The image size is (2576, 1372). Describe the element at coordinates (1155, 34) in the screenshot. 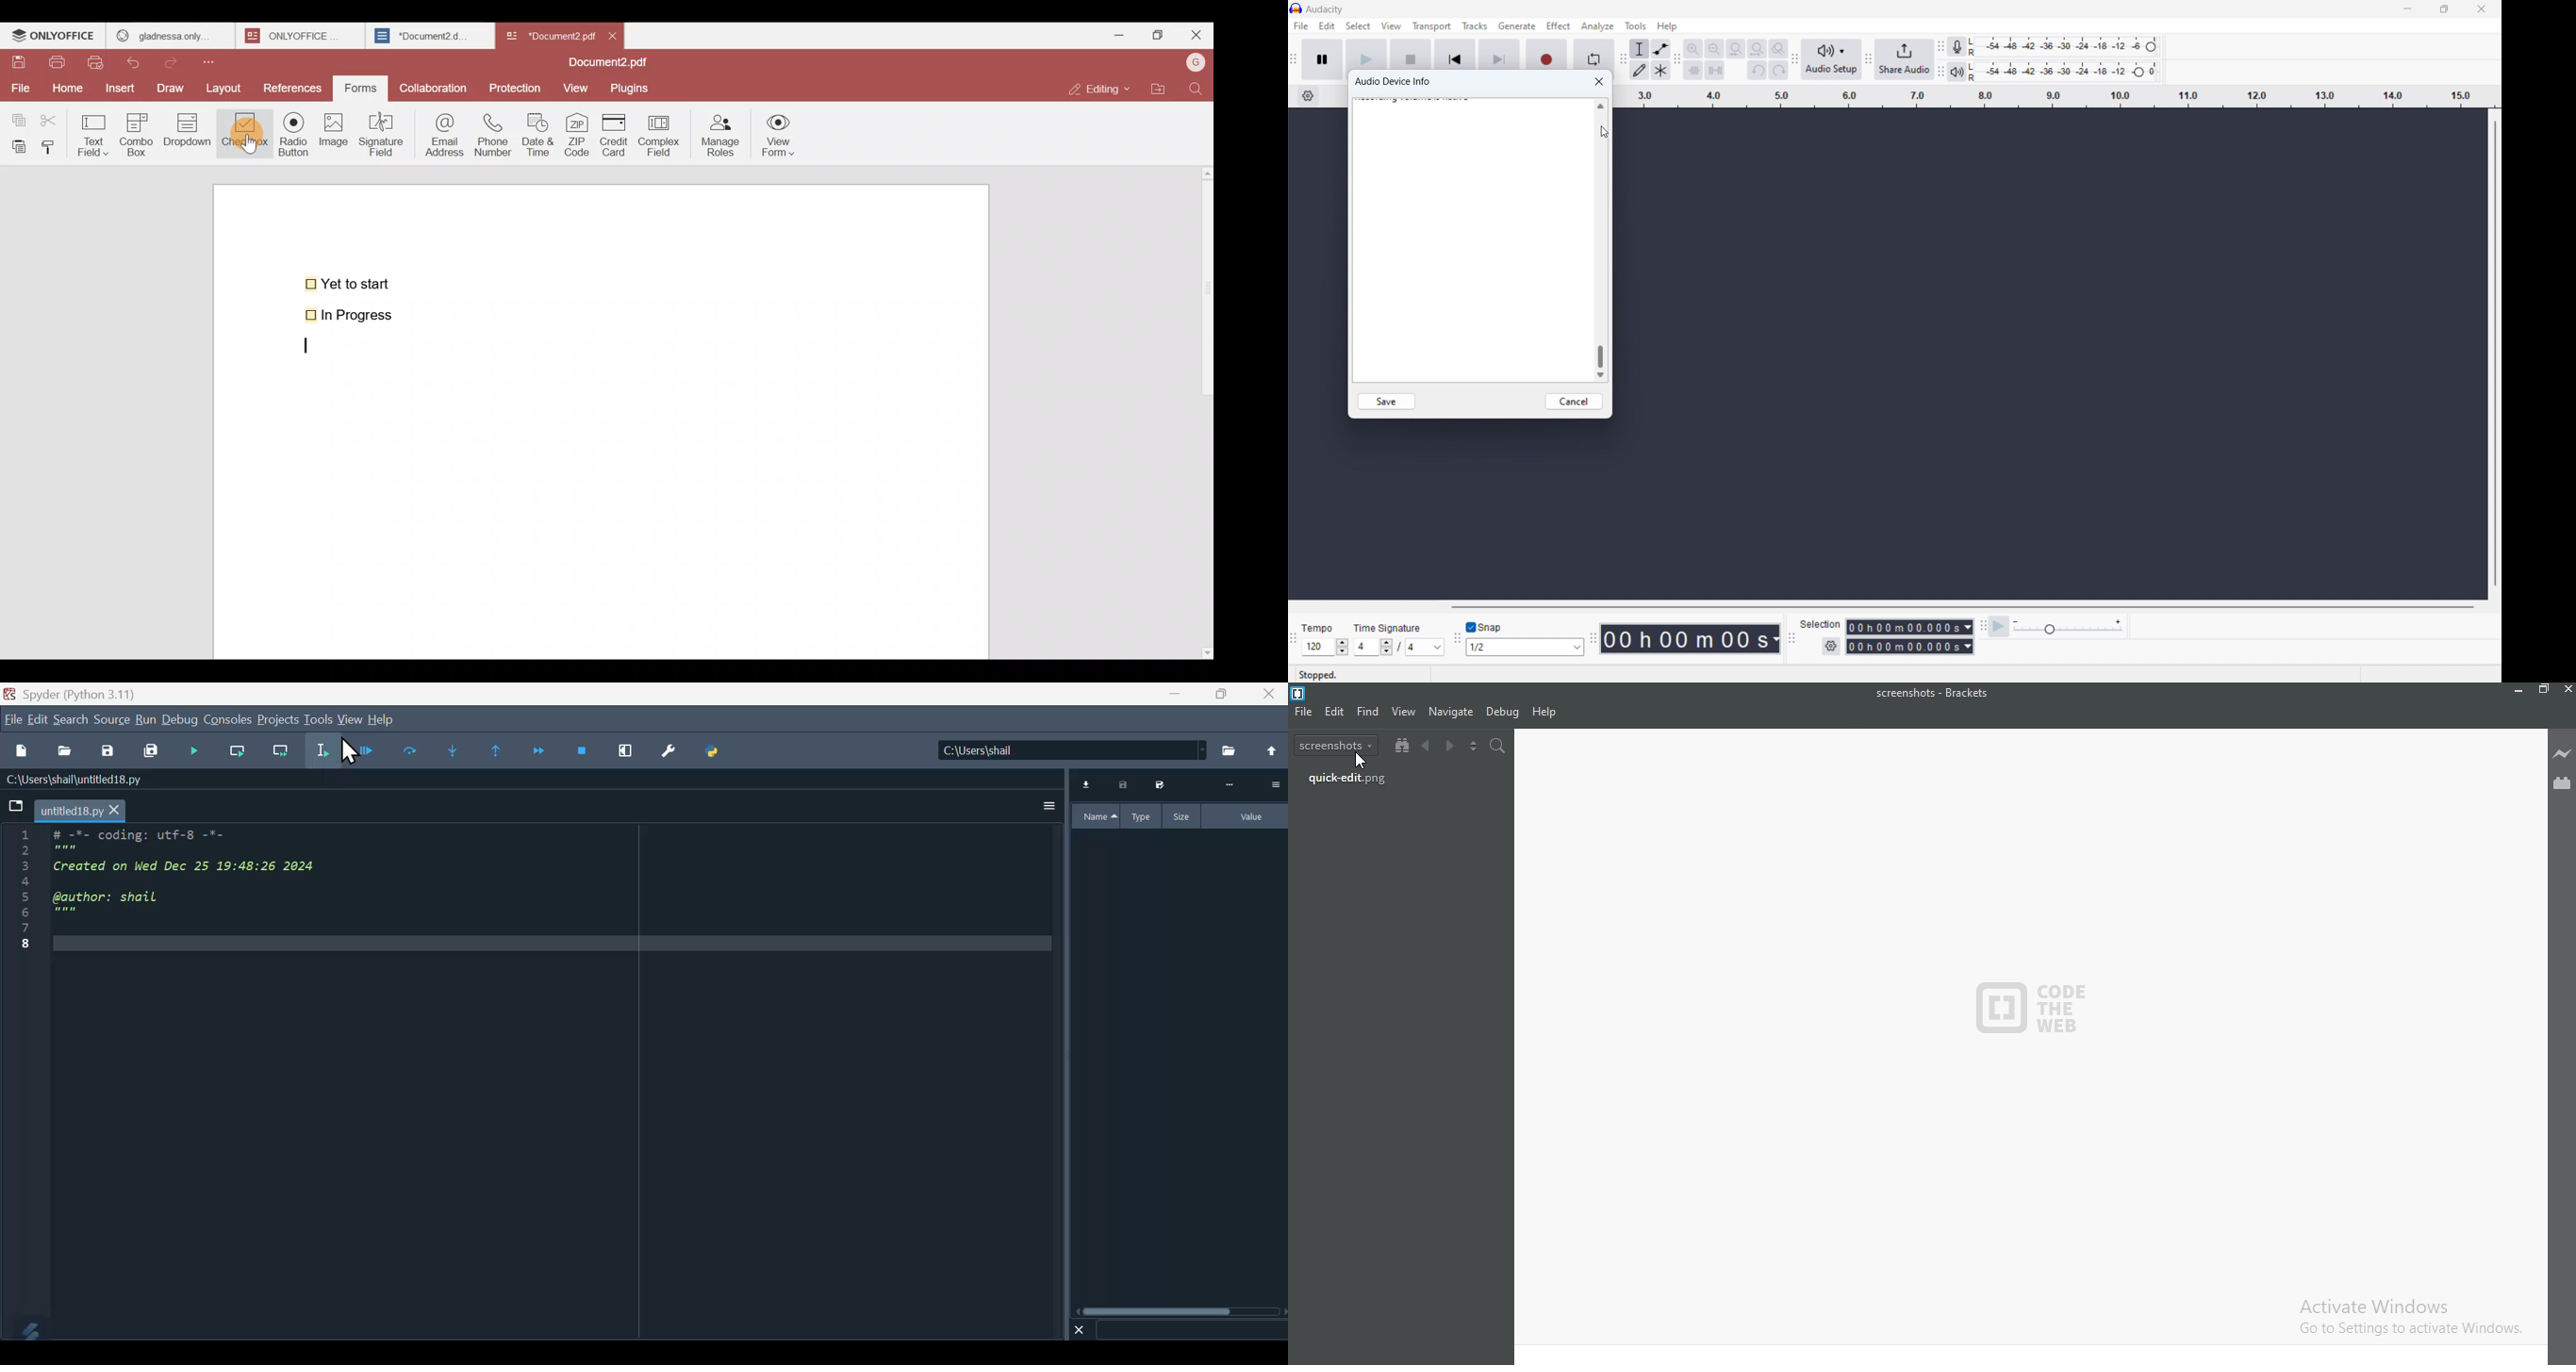

I see `Maximize` at that location.